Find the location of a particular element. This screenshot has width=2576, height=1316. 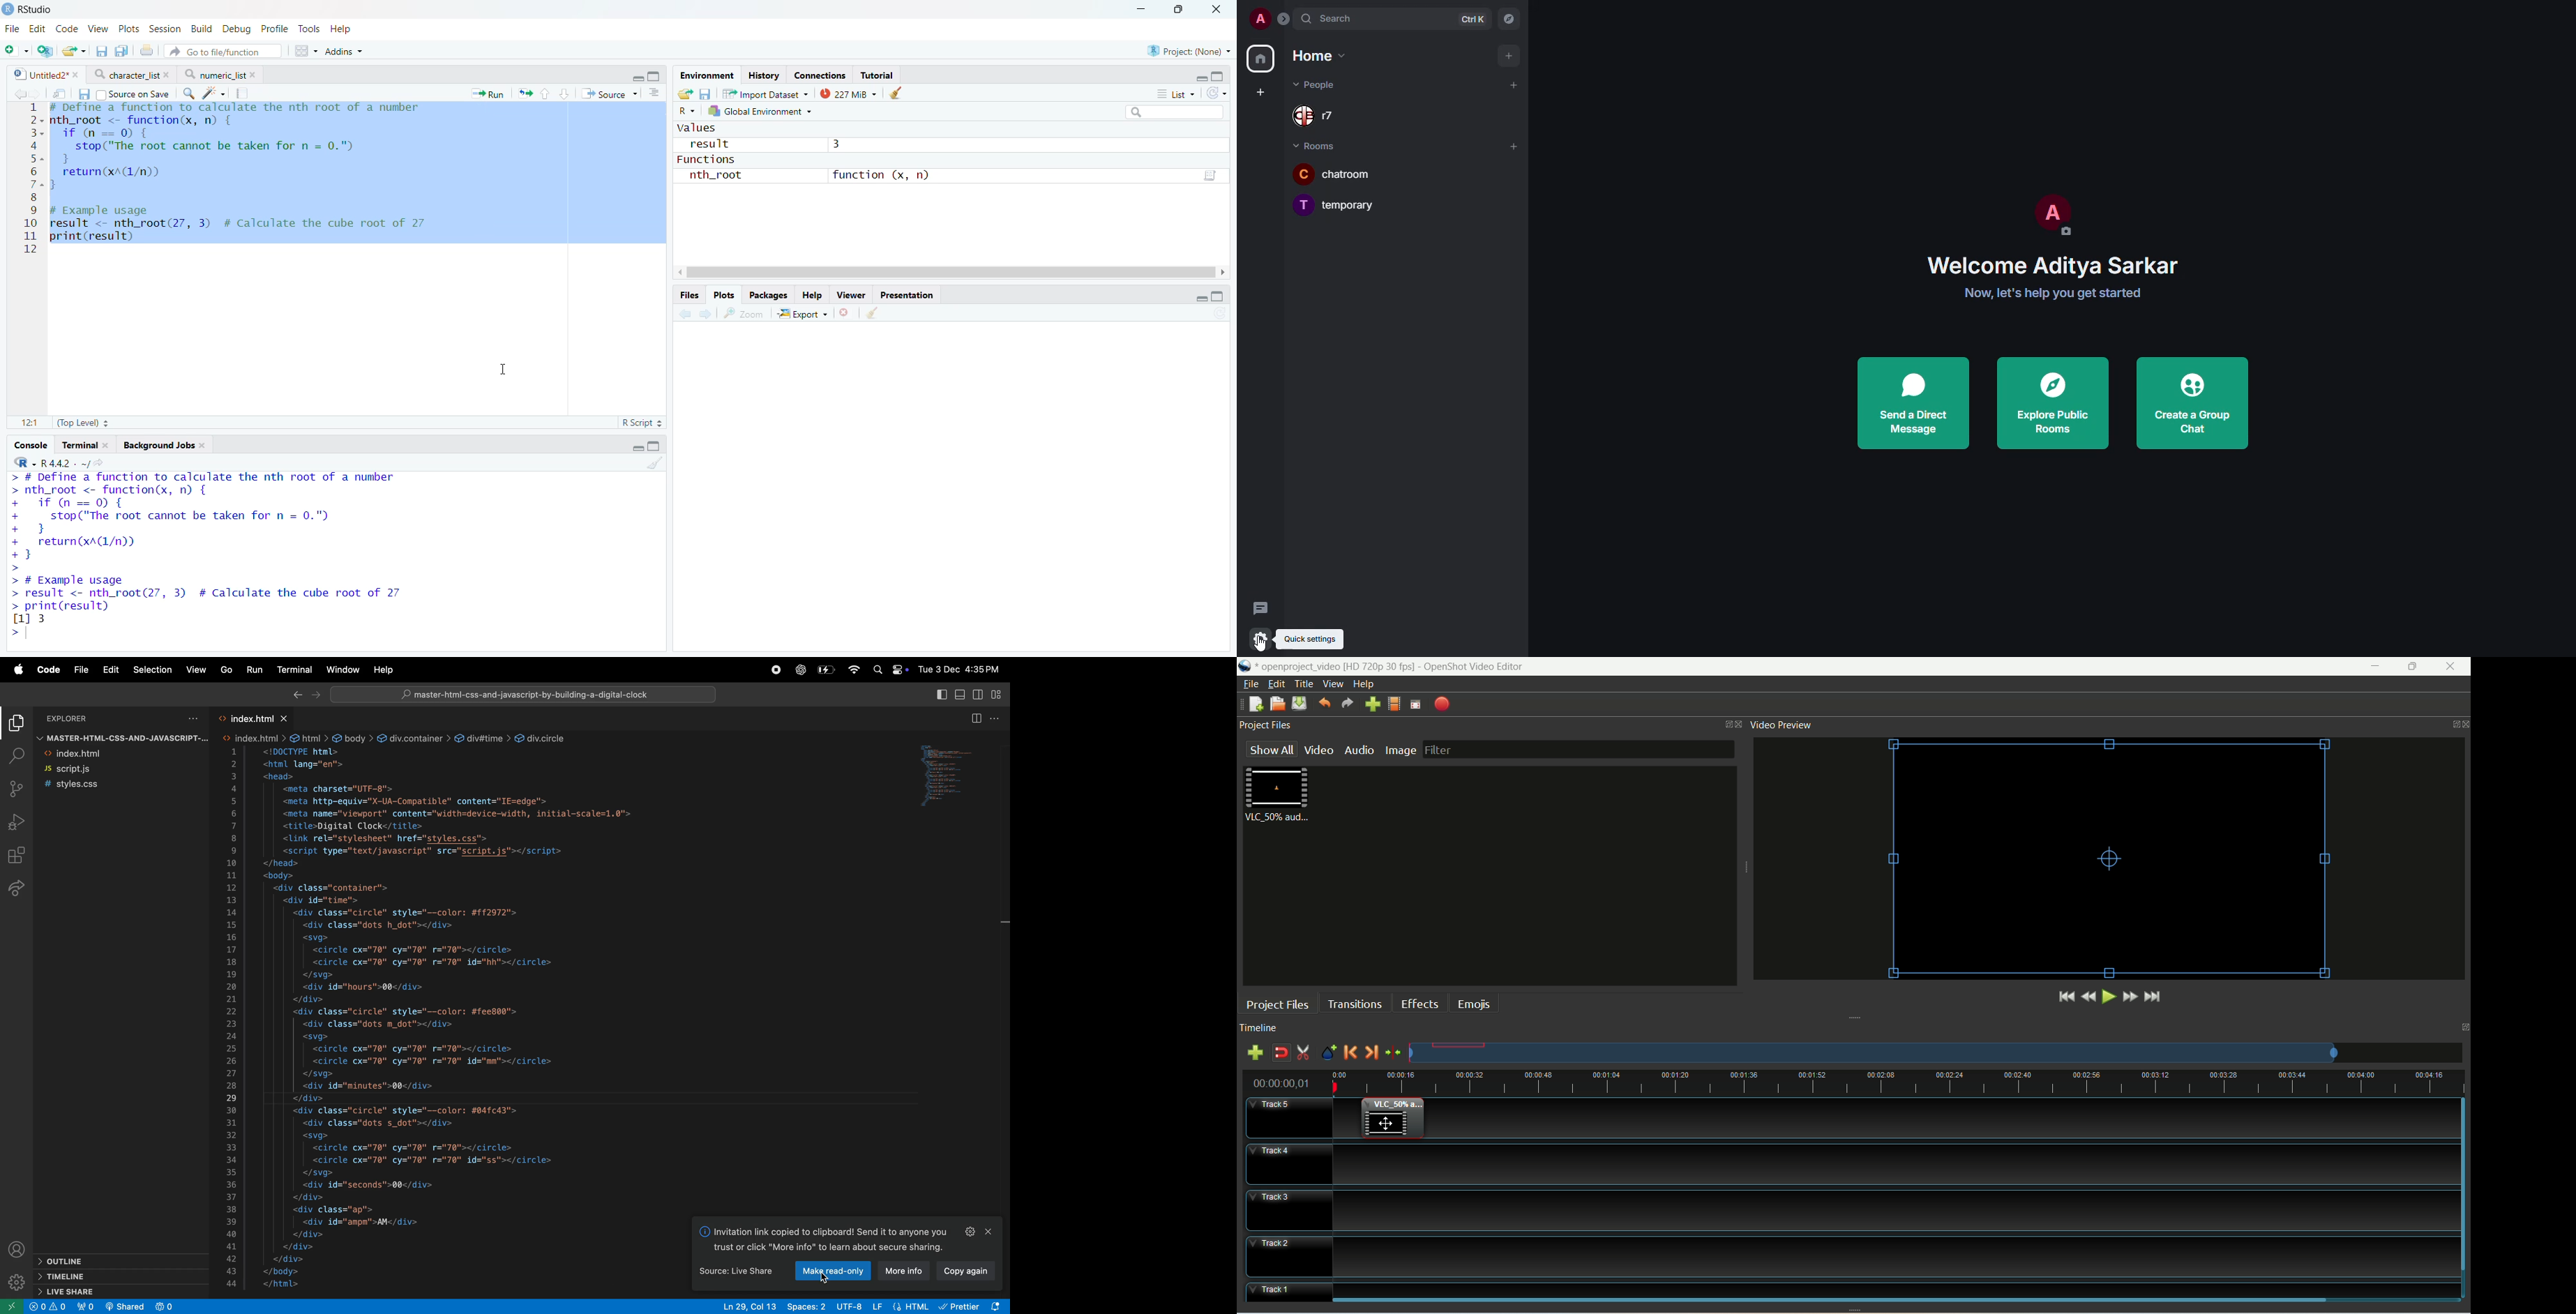

Open new file is located at coordinates (15, 51).